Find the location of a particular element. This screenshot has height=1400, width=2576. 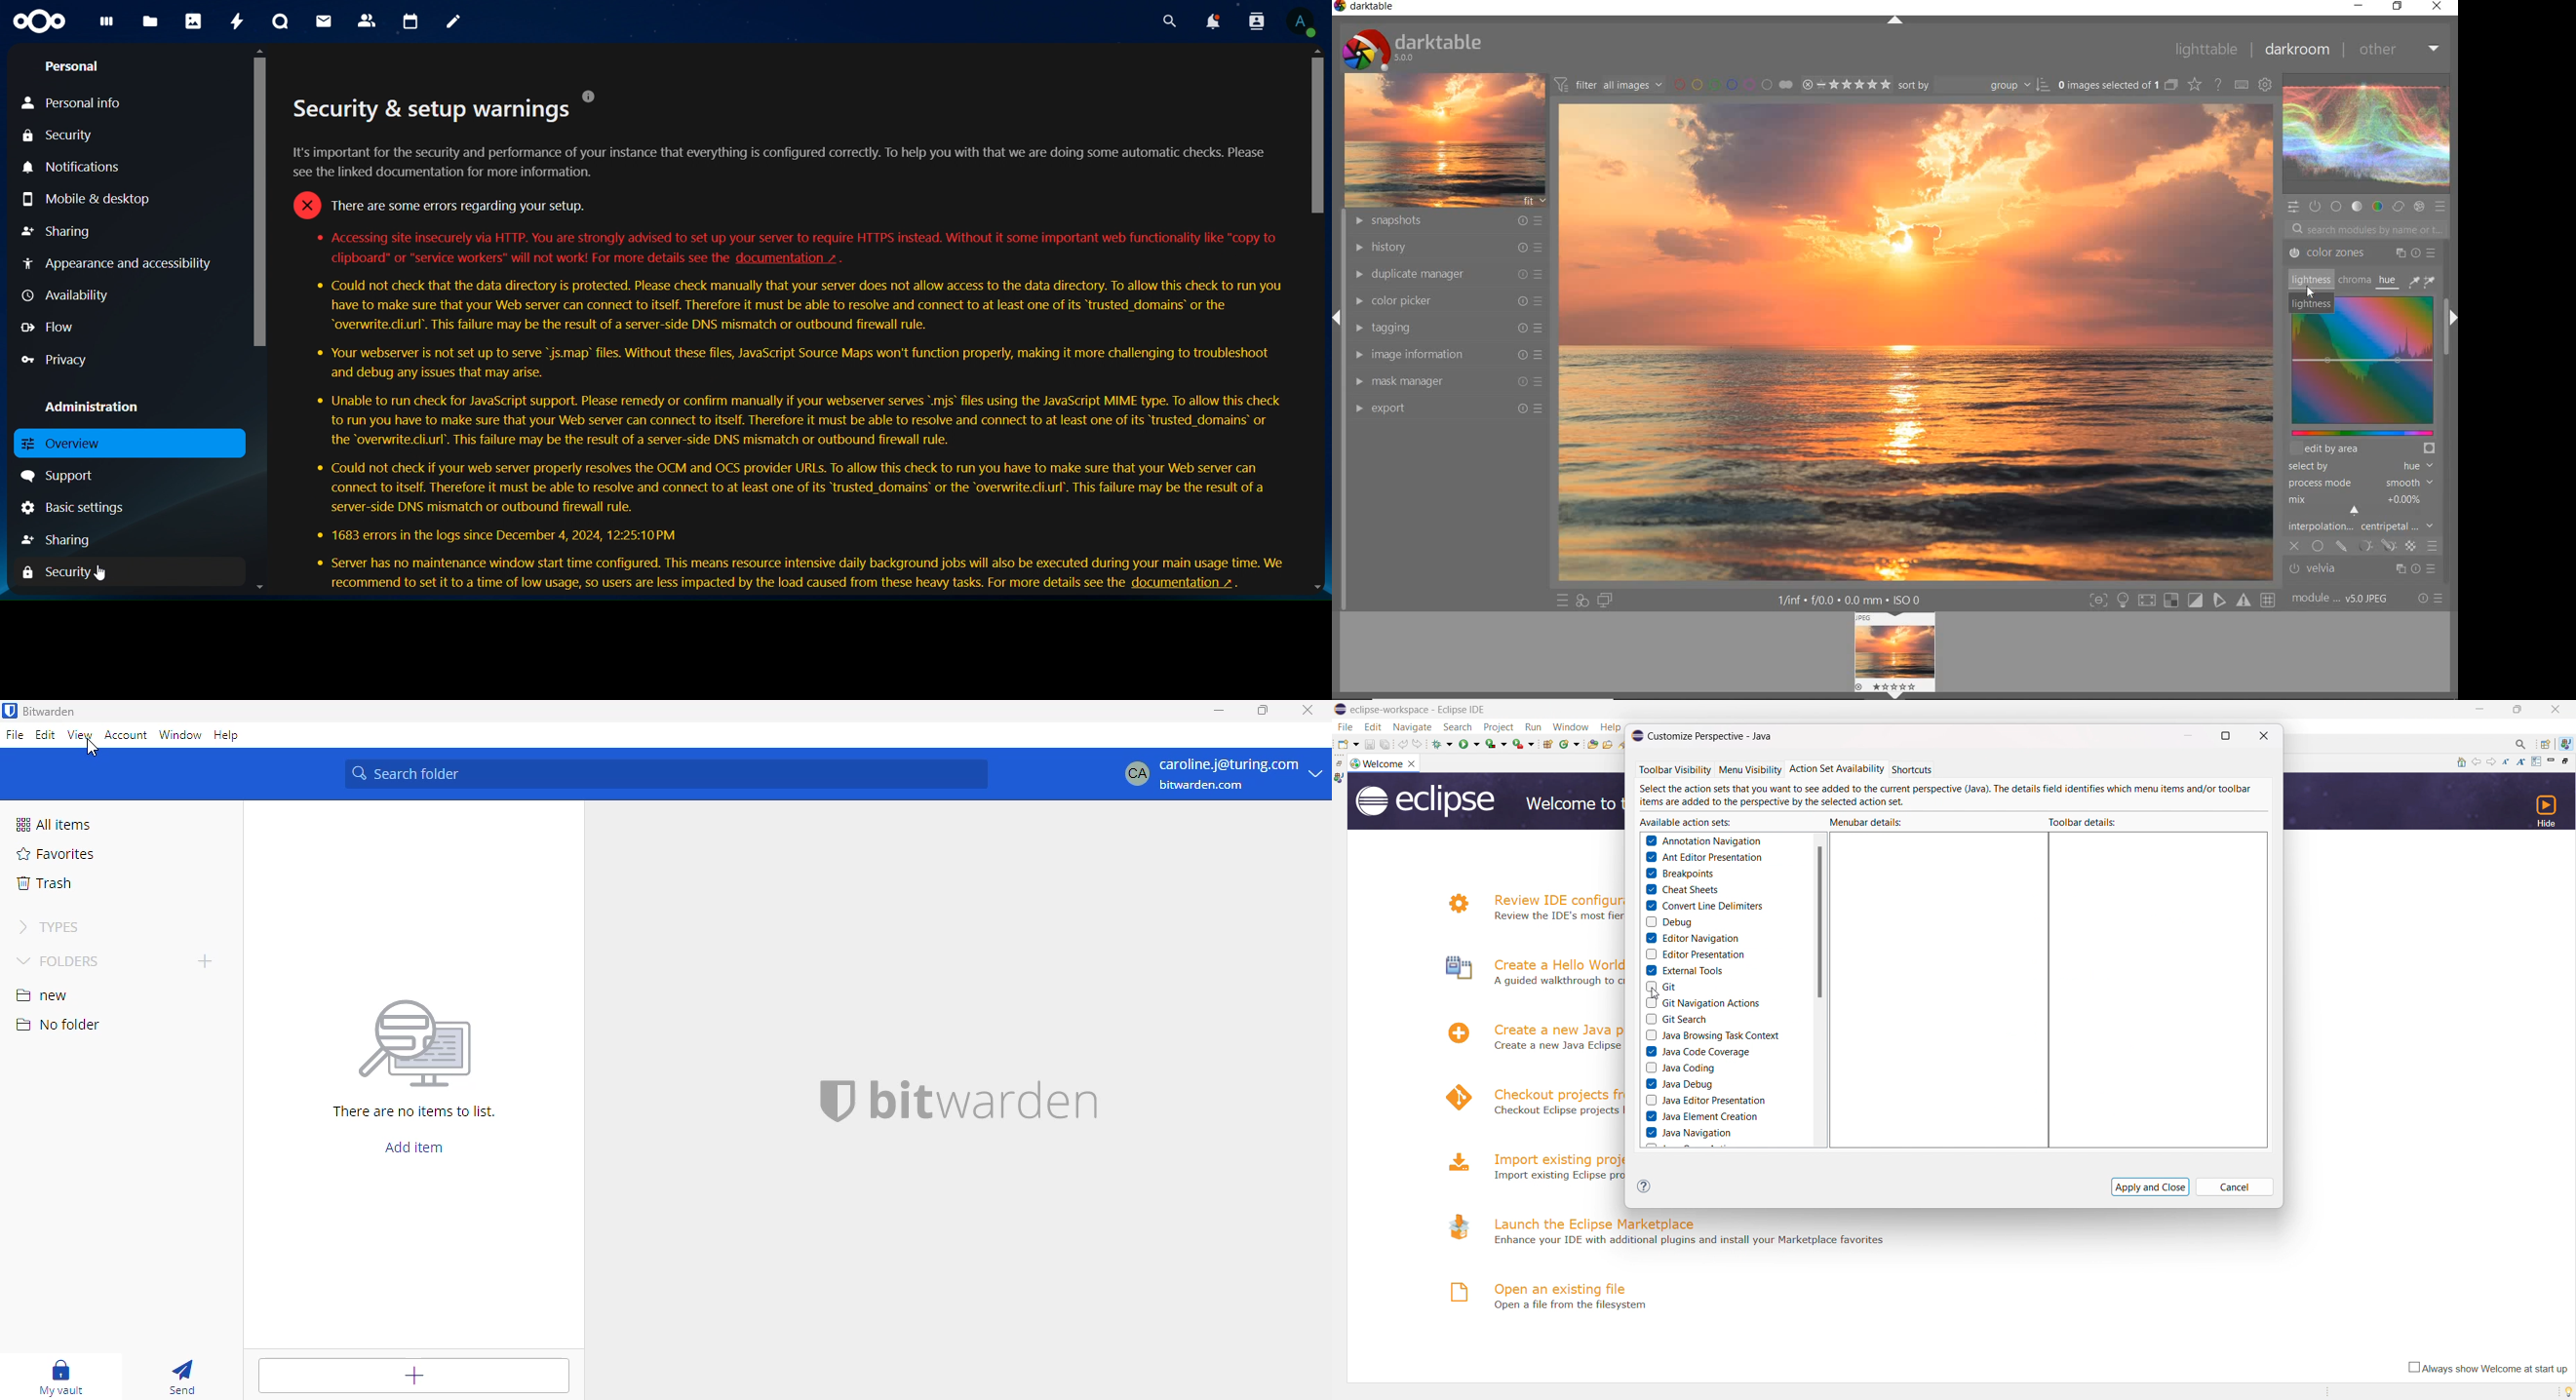

menubar details is located at coordinates (1867, 822).